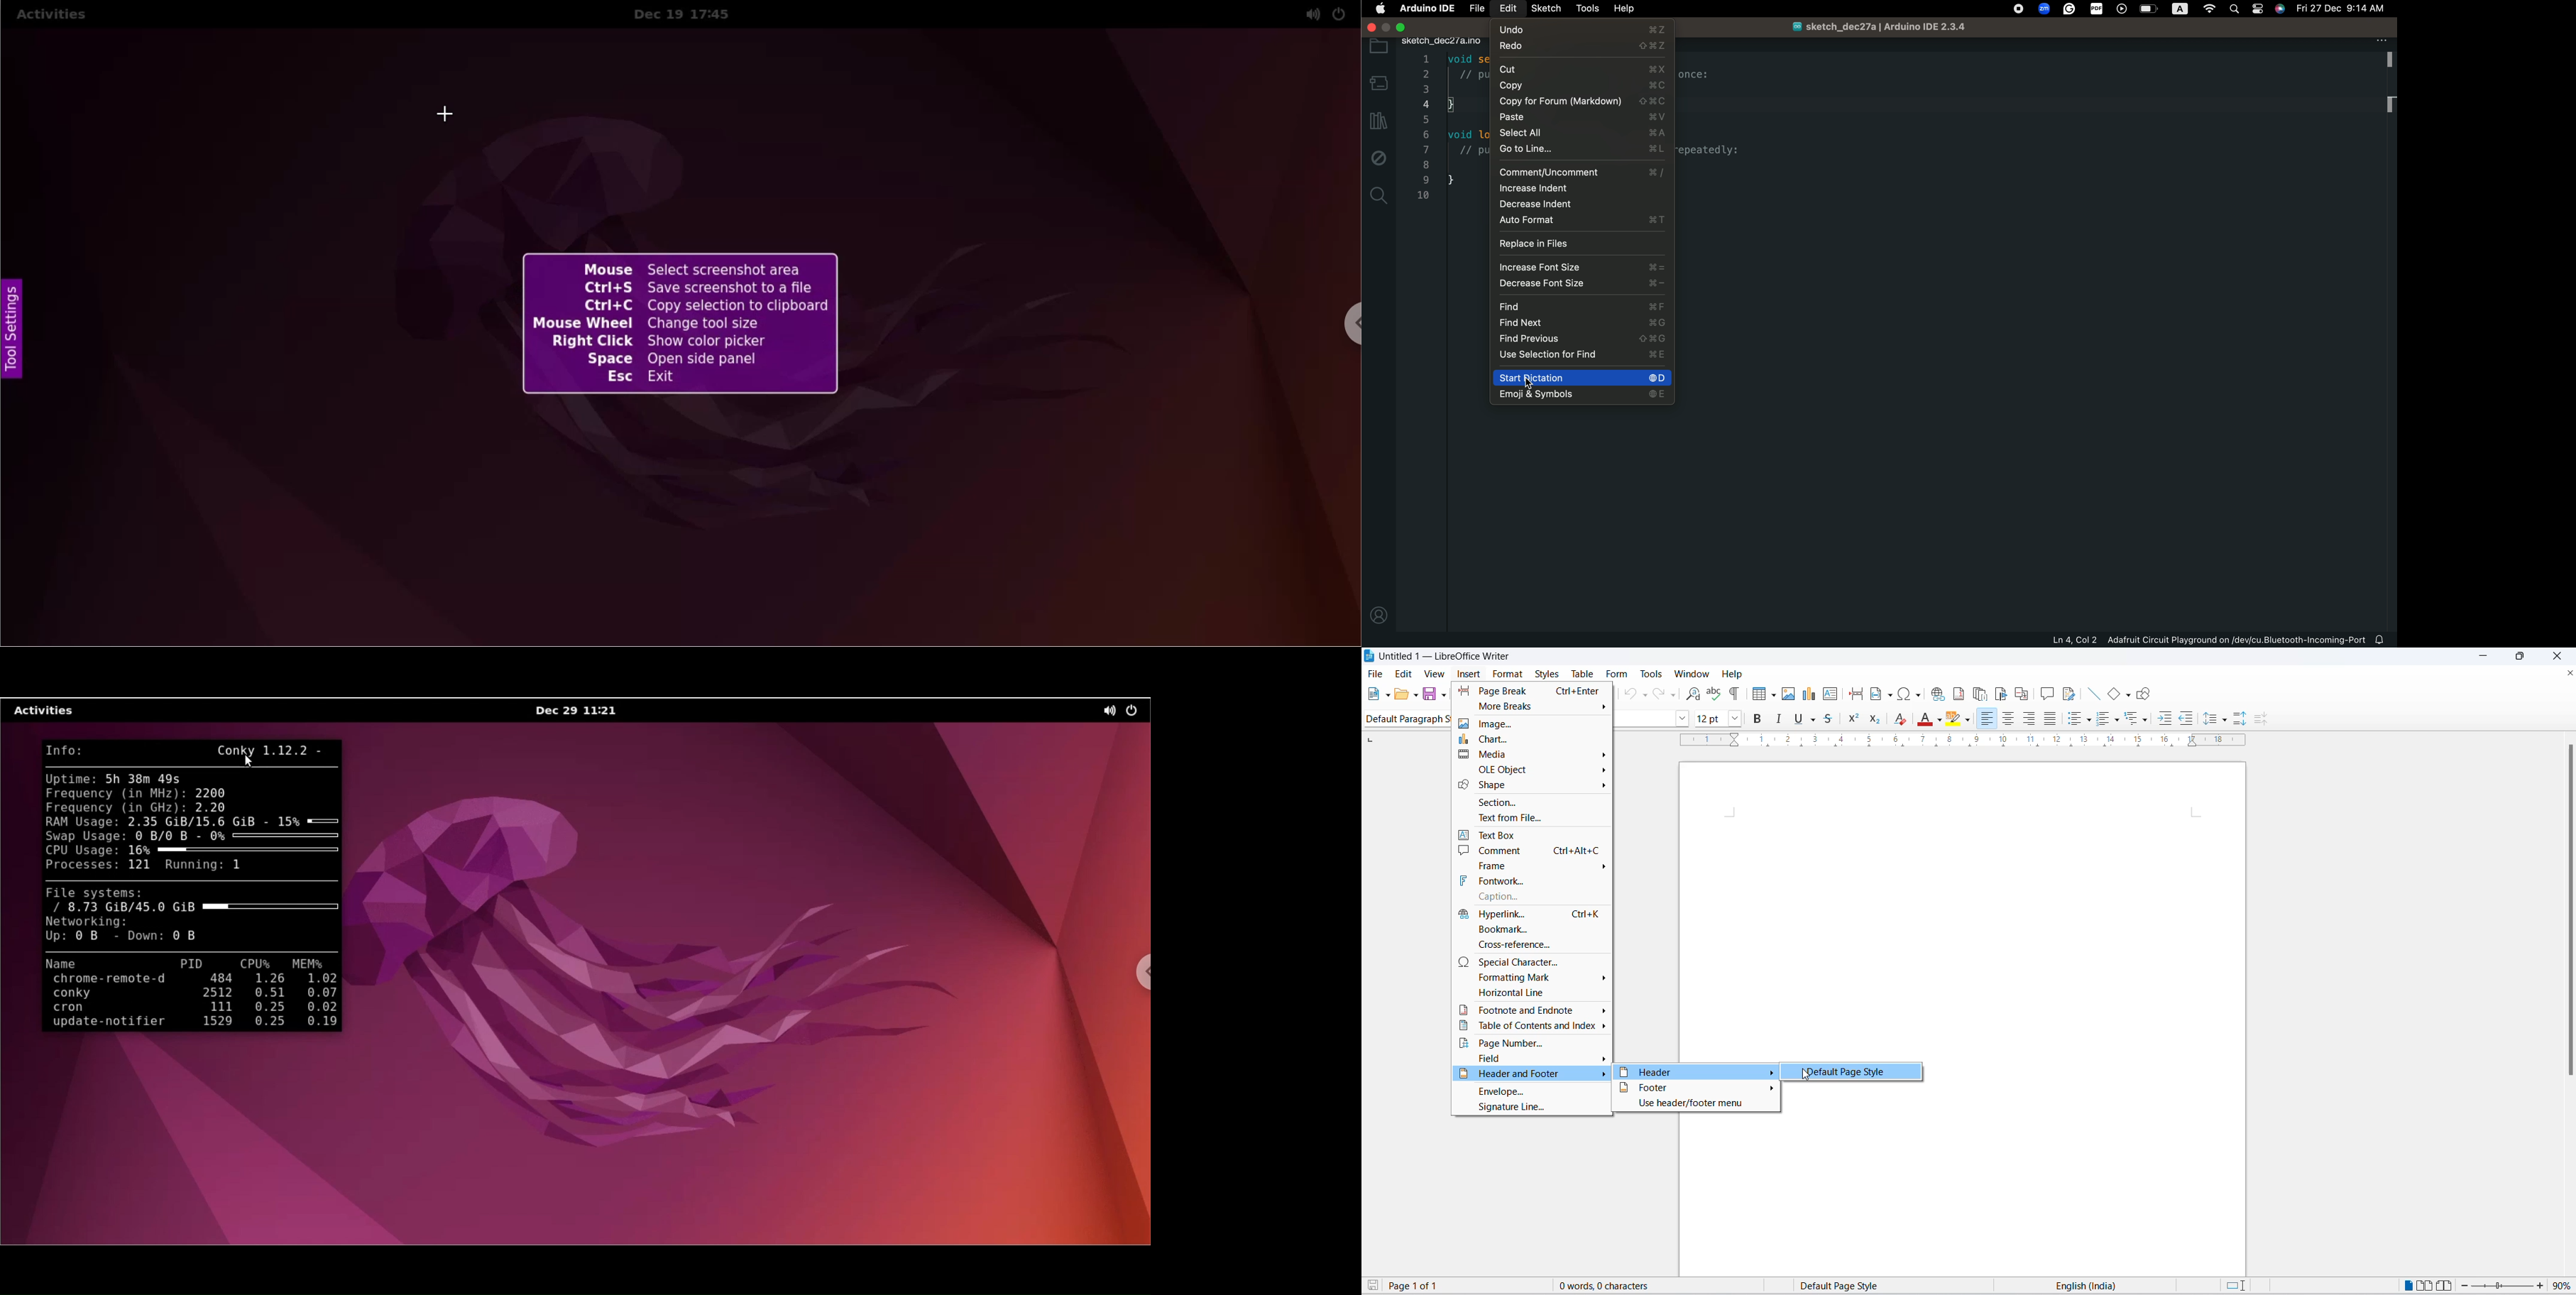 This screenshot has height=1316, width=2576. What do you see at coordinates (1581, 673) in the screenshot?
I see `table` at bounding box center [1581, 673].